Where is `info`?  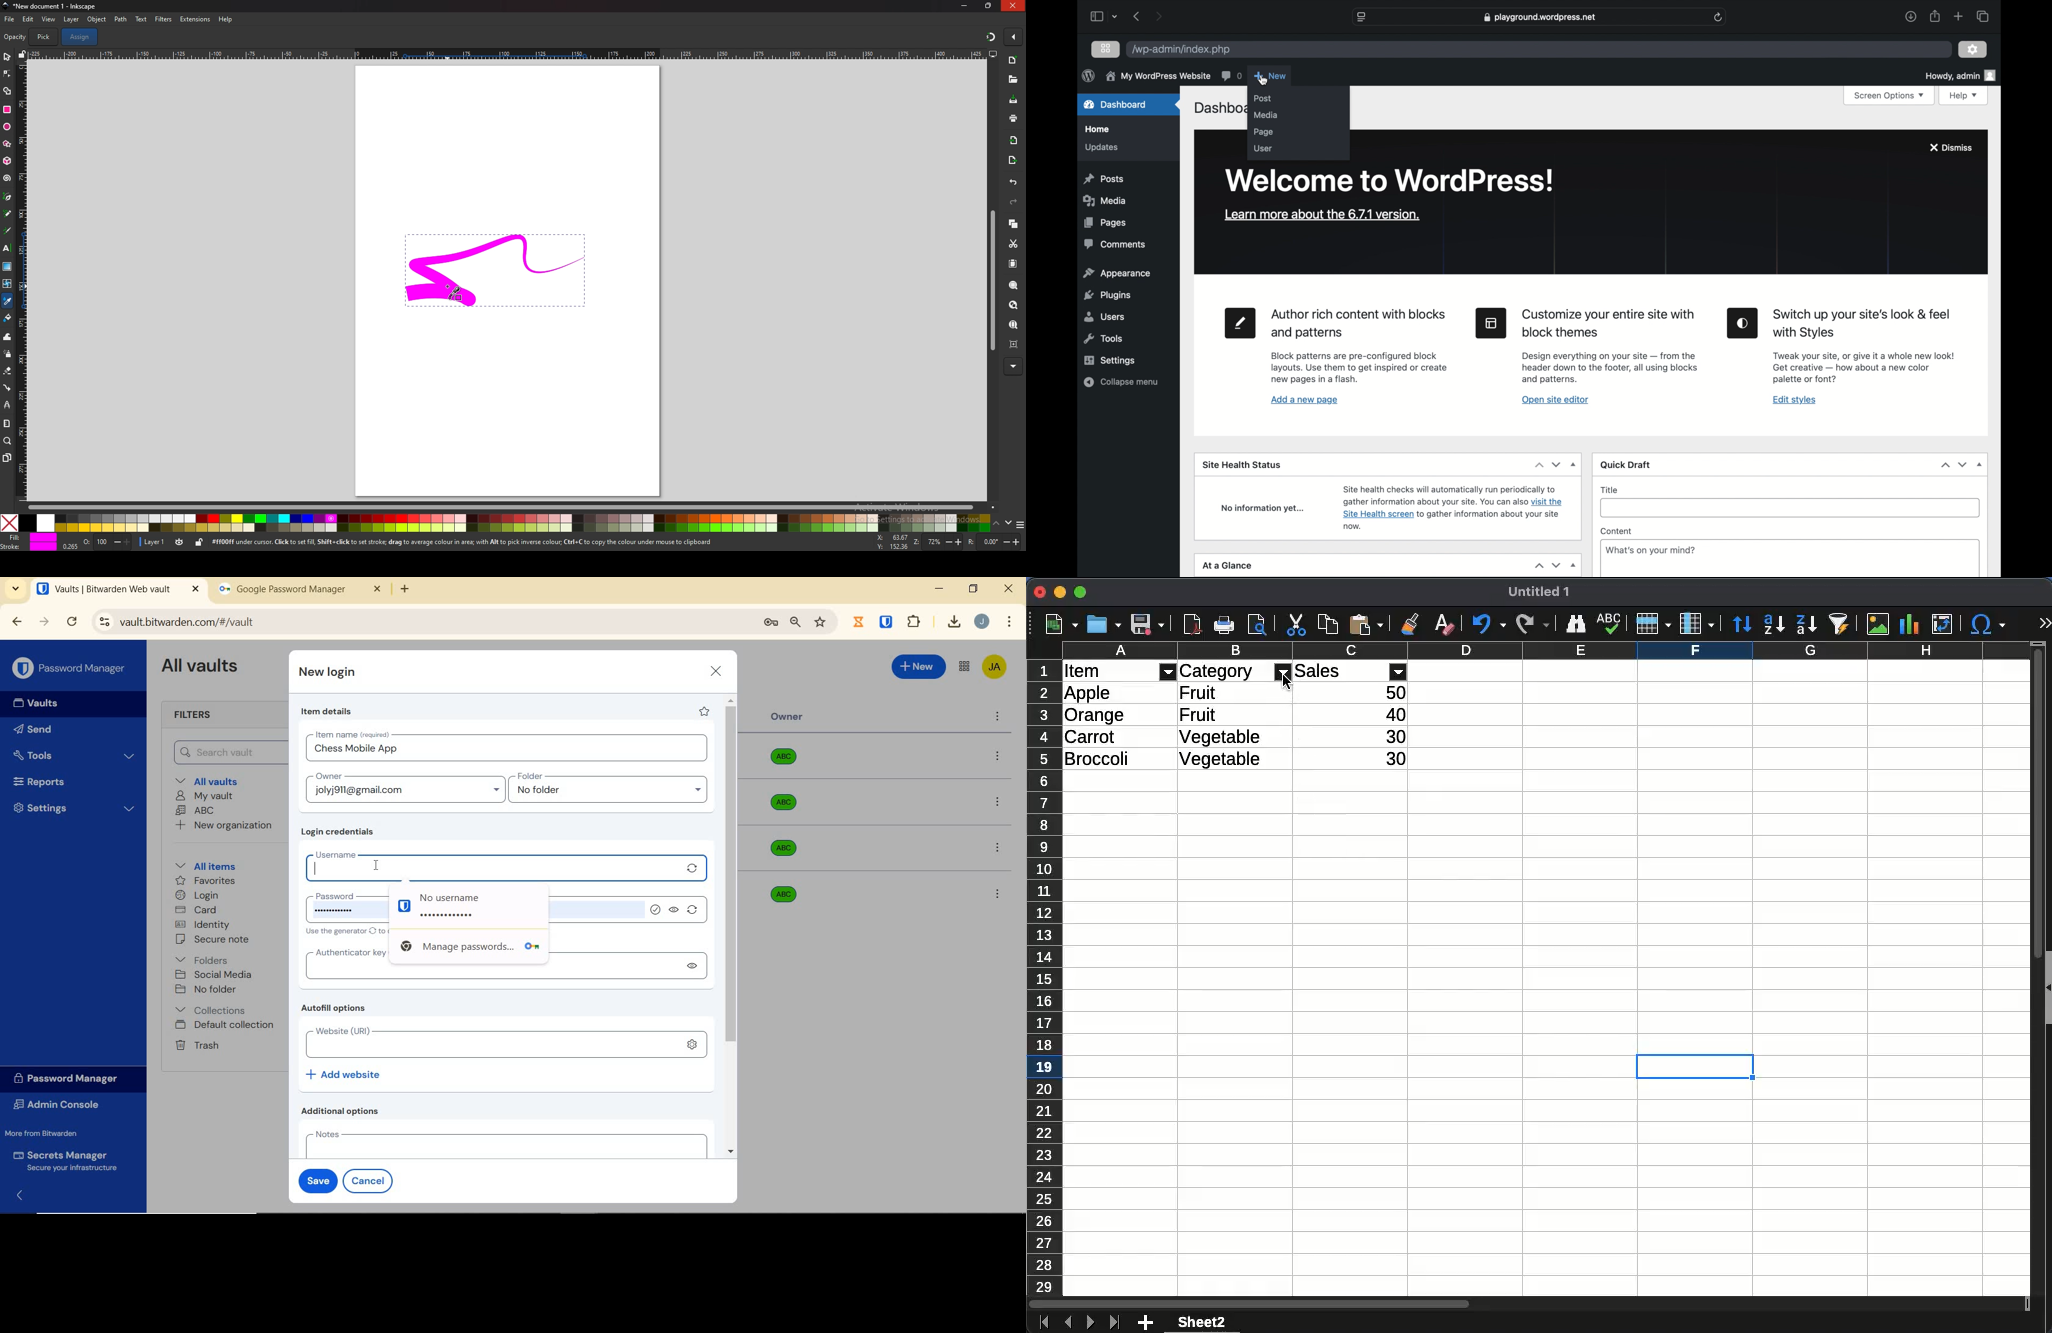
info is located at coordinates (465, 541).